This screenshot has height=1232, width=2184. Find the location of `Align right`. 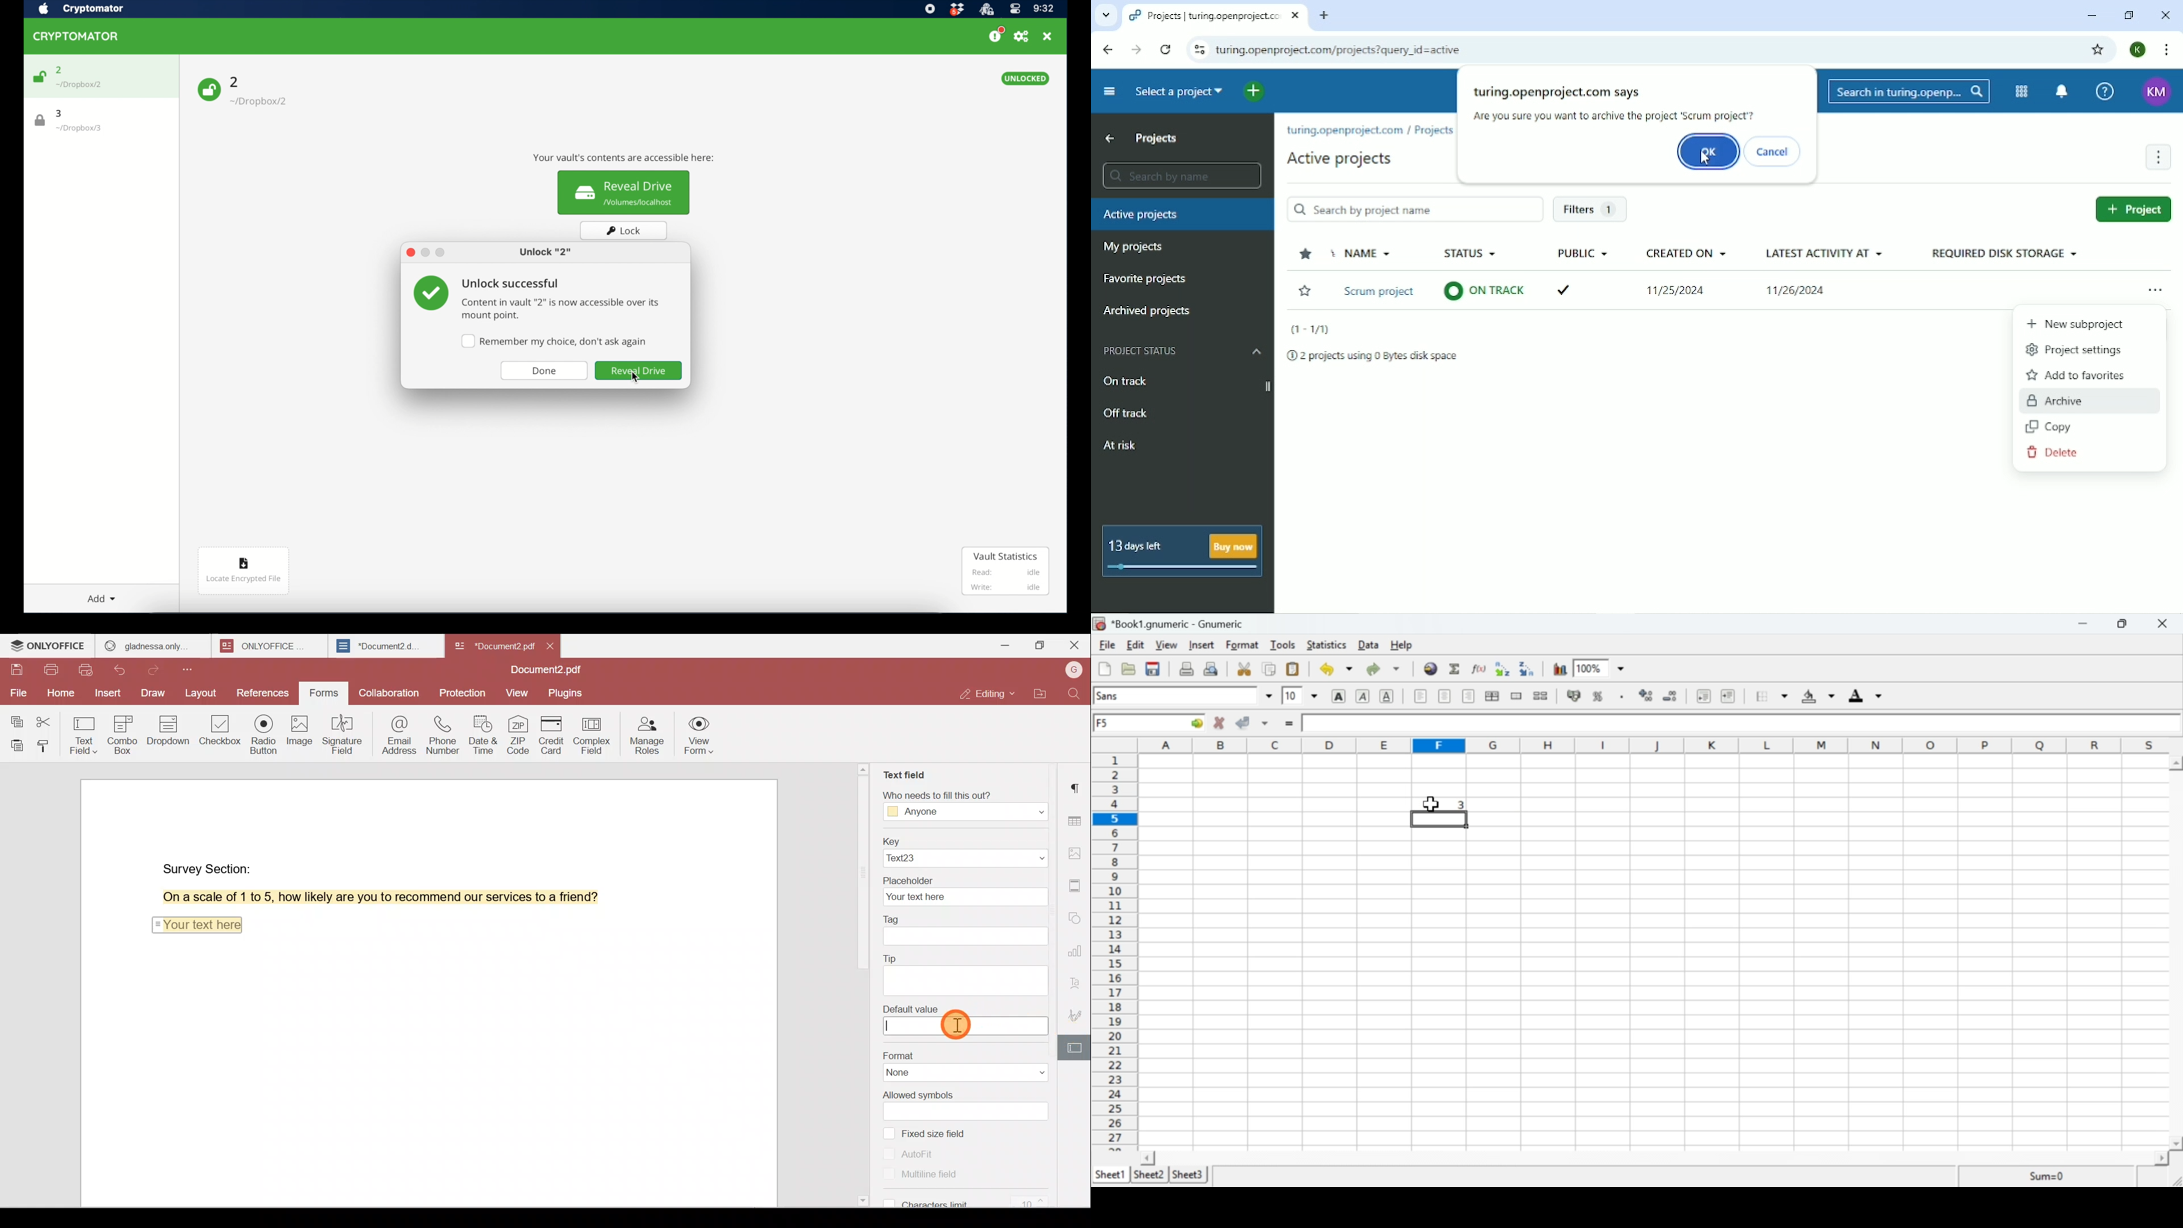

Align right is located at coordinates (1468, 698).